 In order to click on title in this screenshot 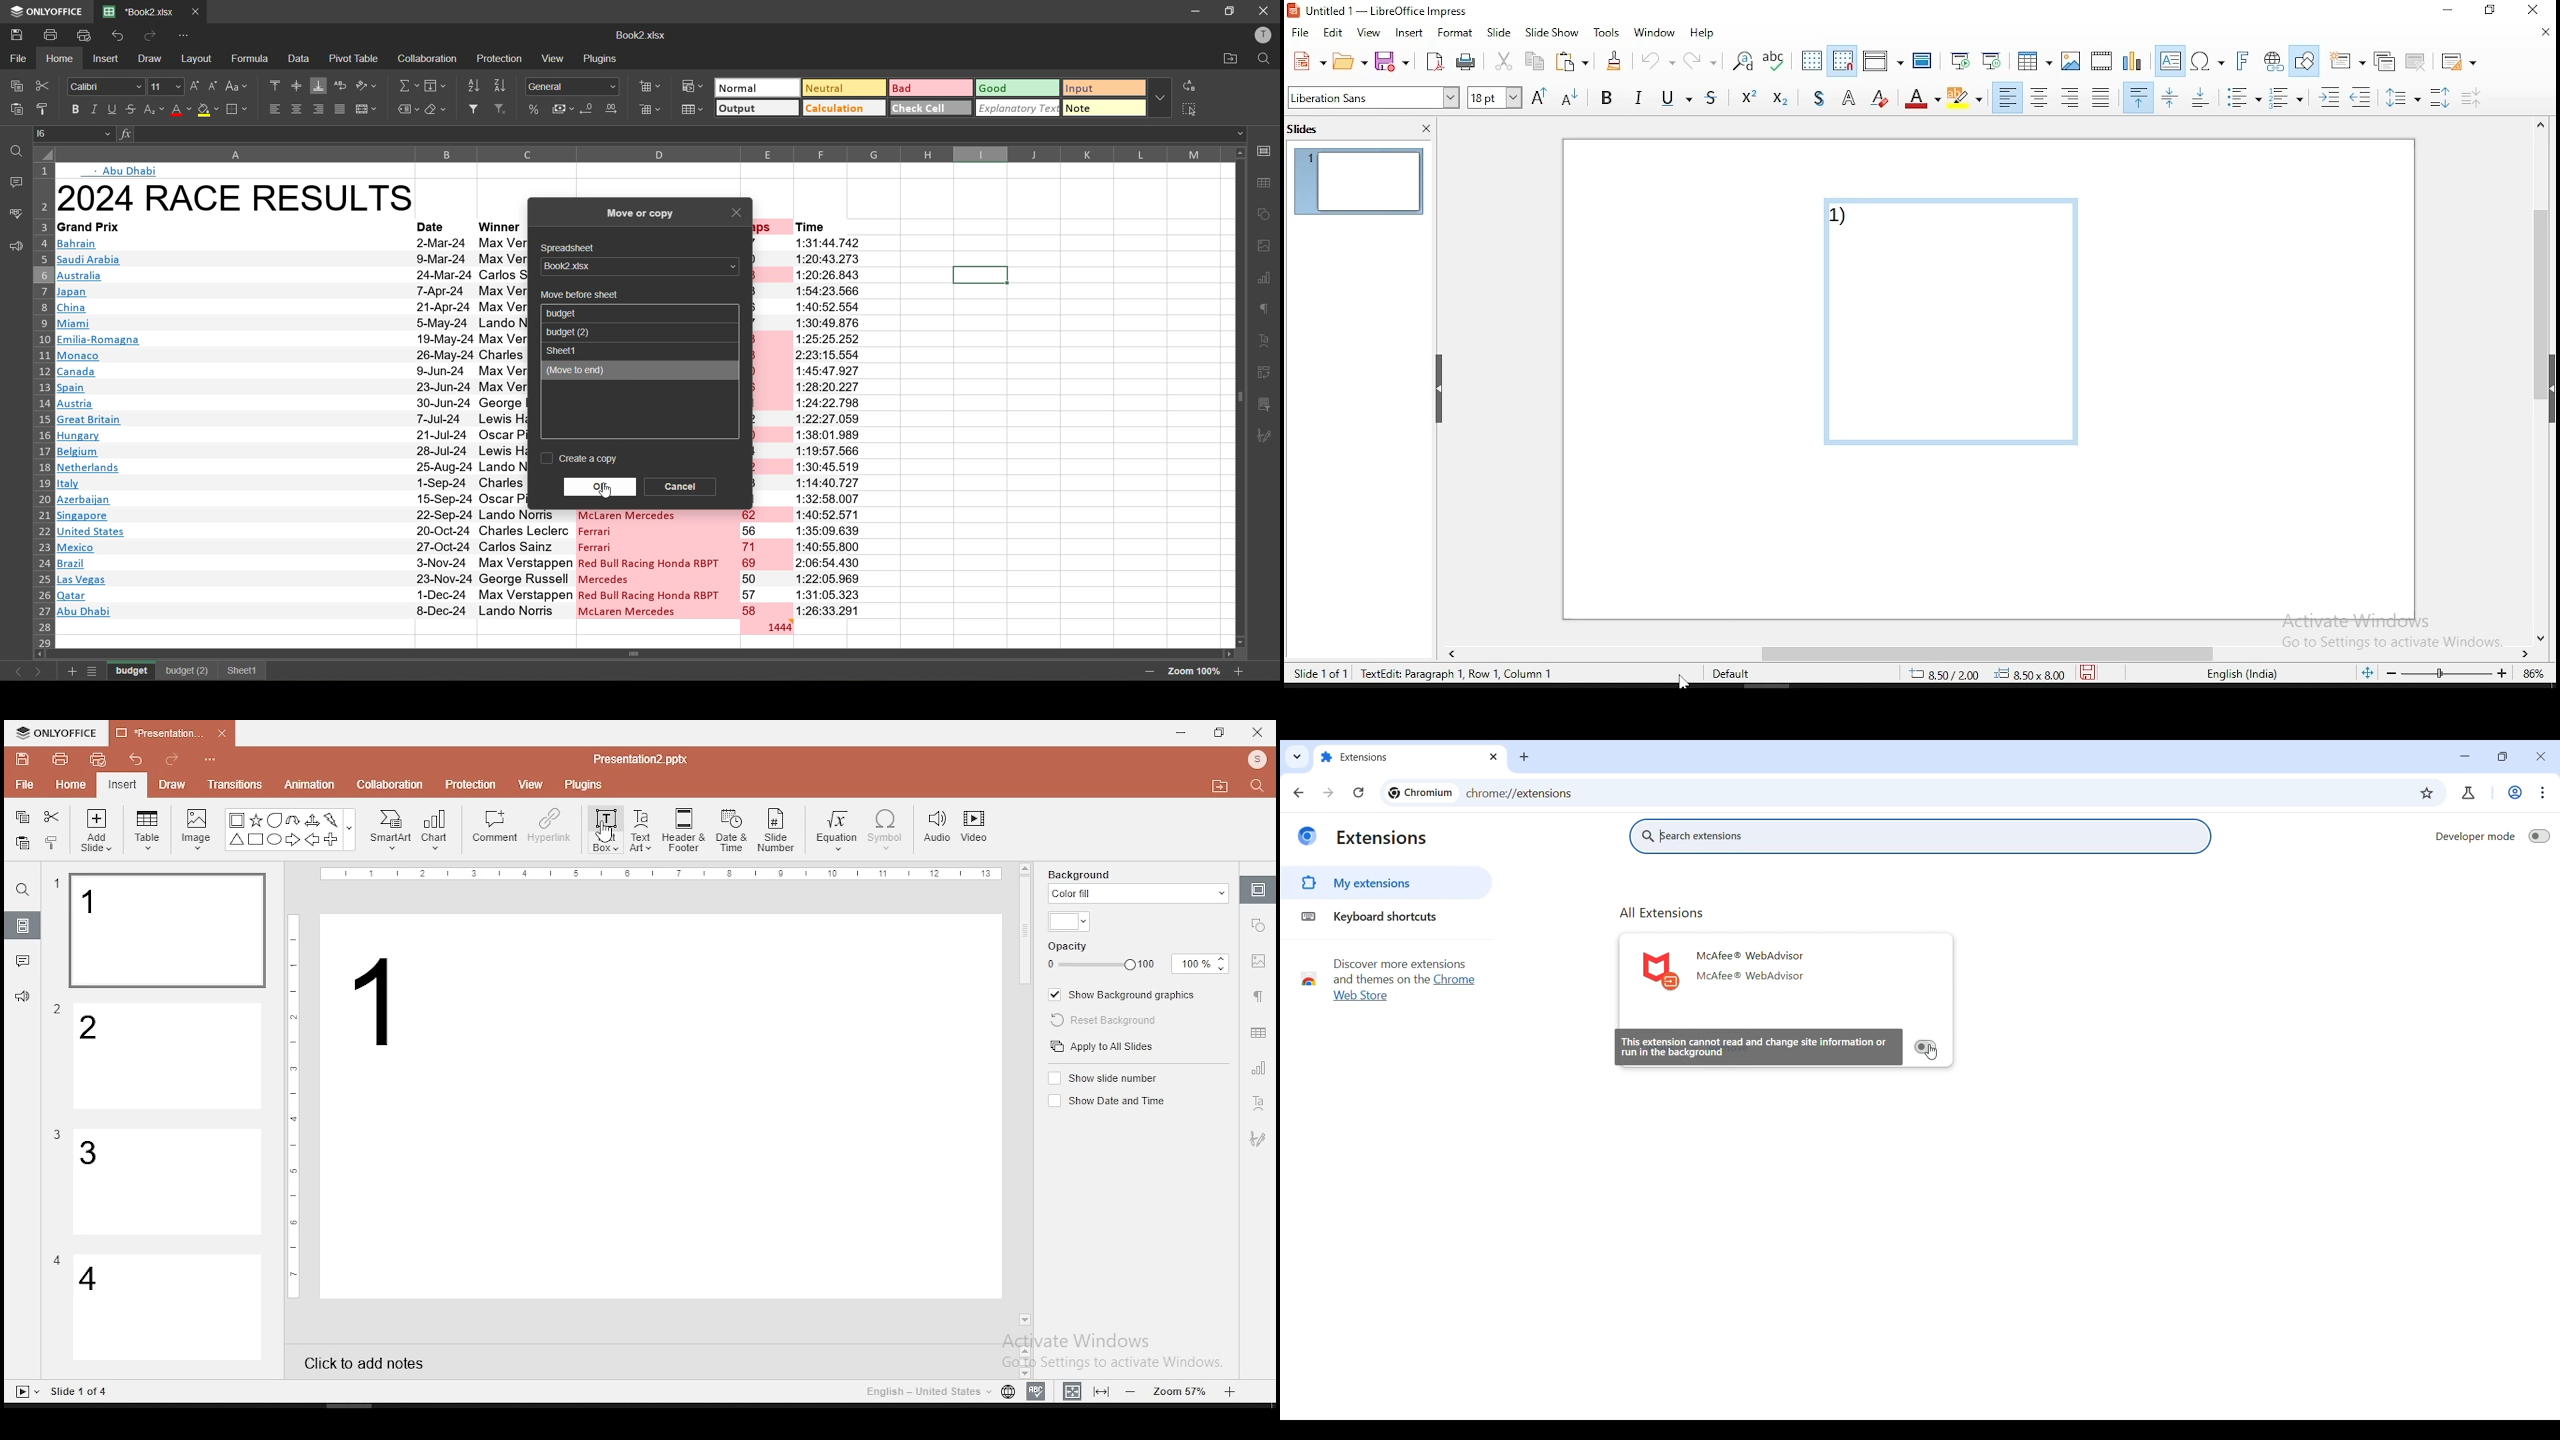, I will do `click(236, 197)`.